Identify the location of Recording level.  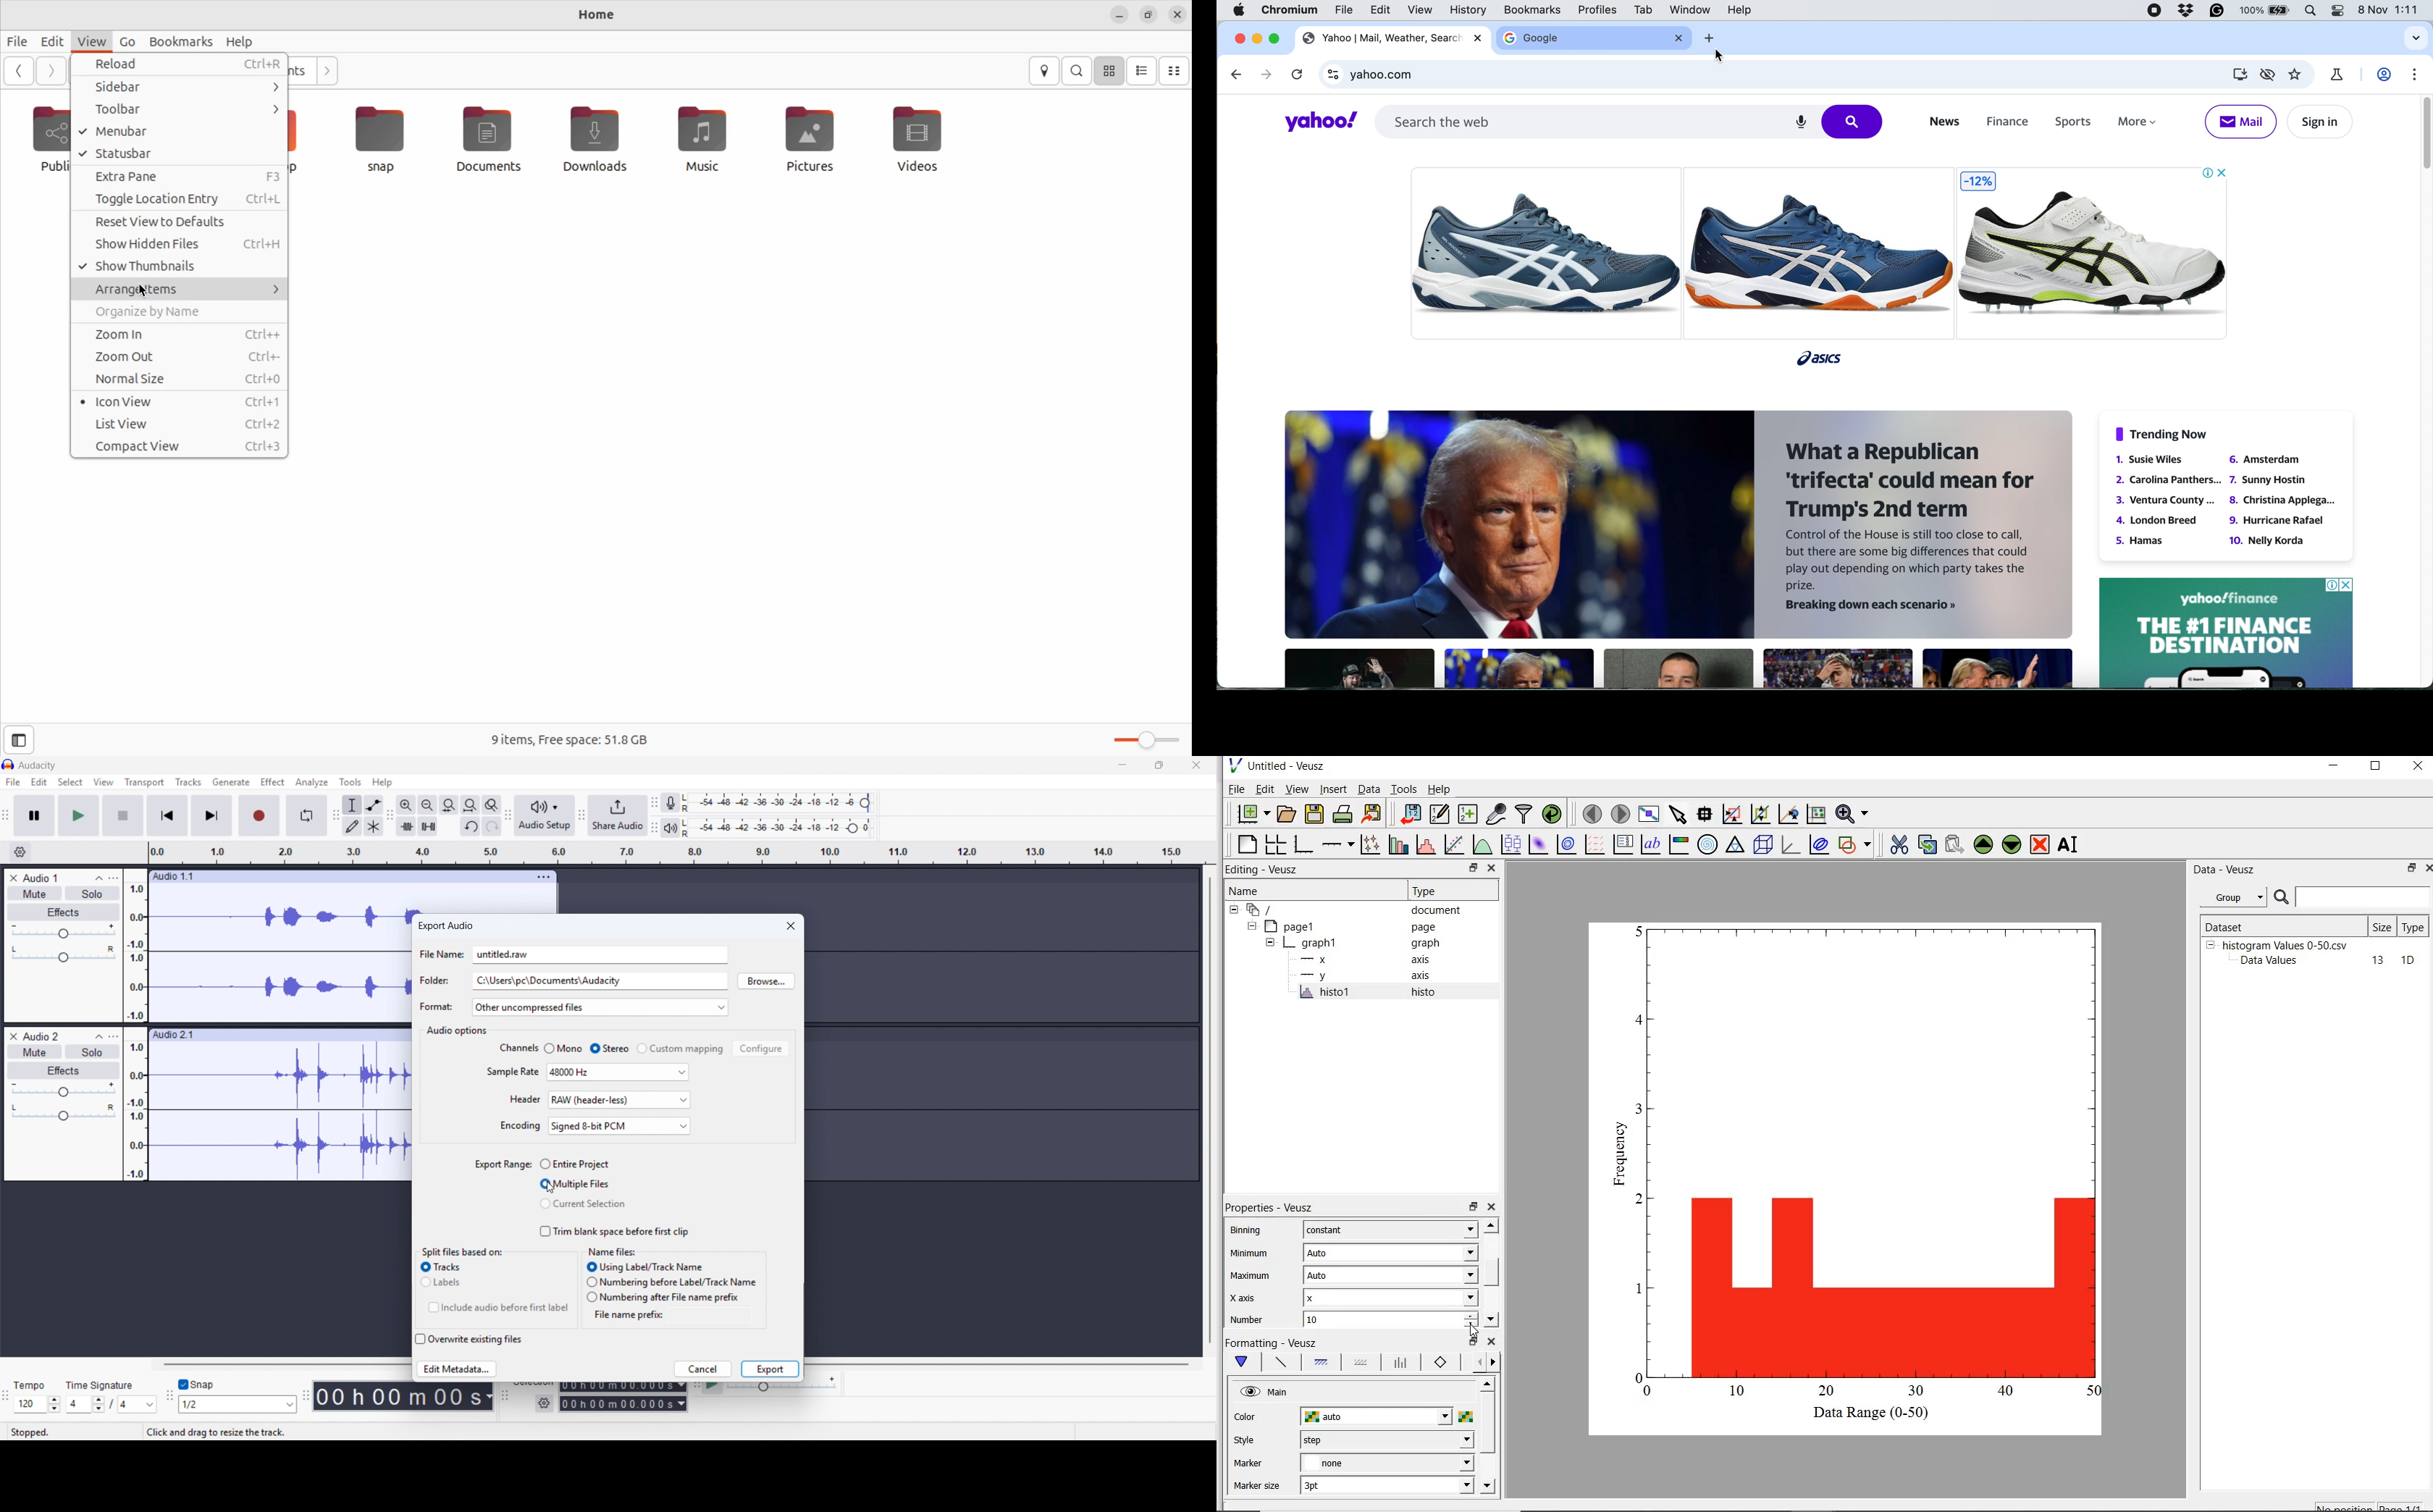
(781, 828).